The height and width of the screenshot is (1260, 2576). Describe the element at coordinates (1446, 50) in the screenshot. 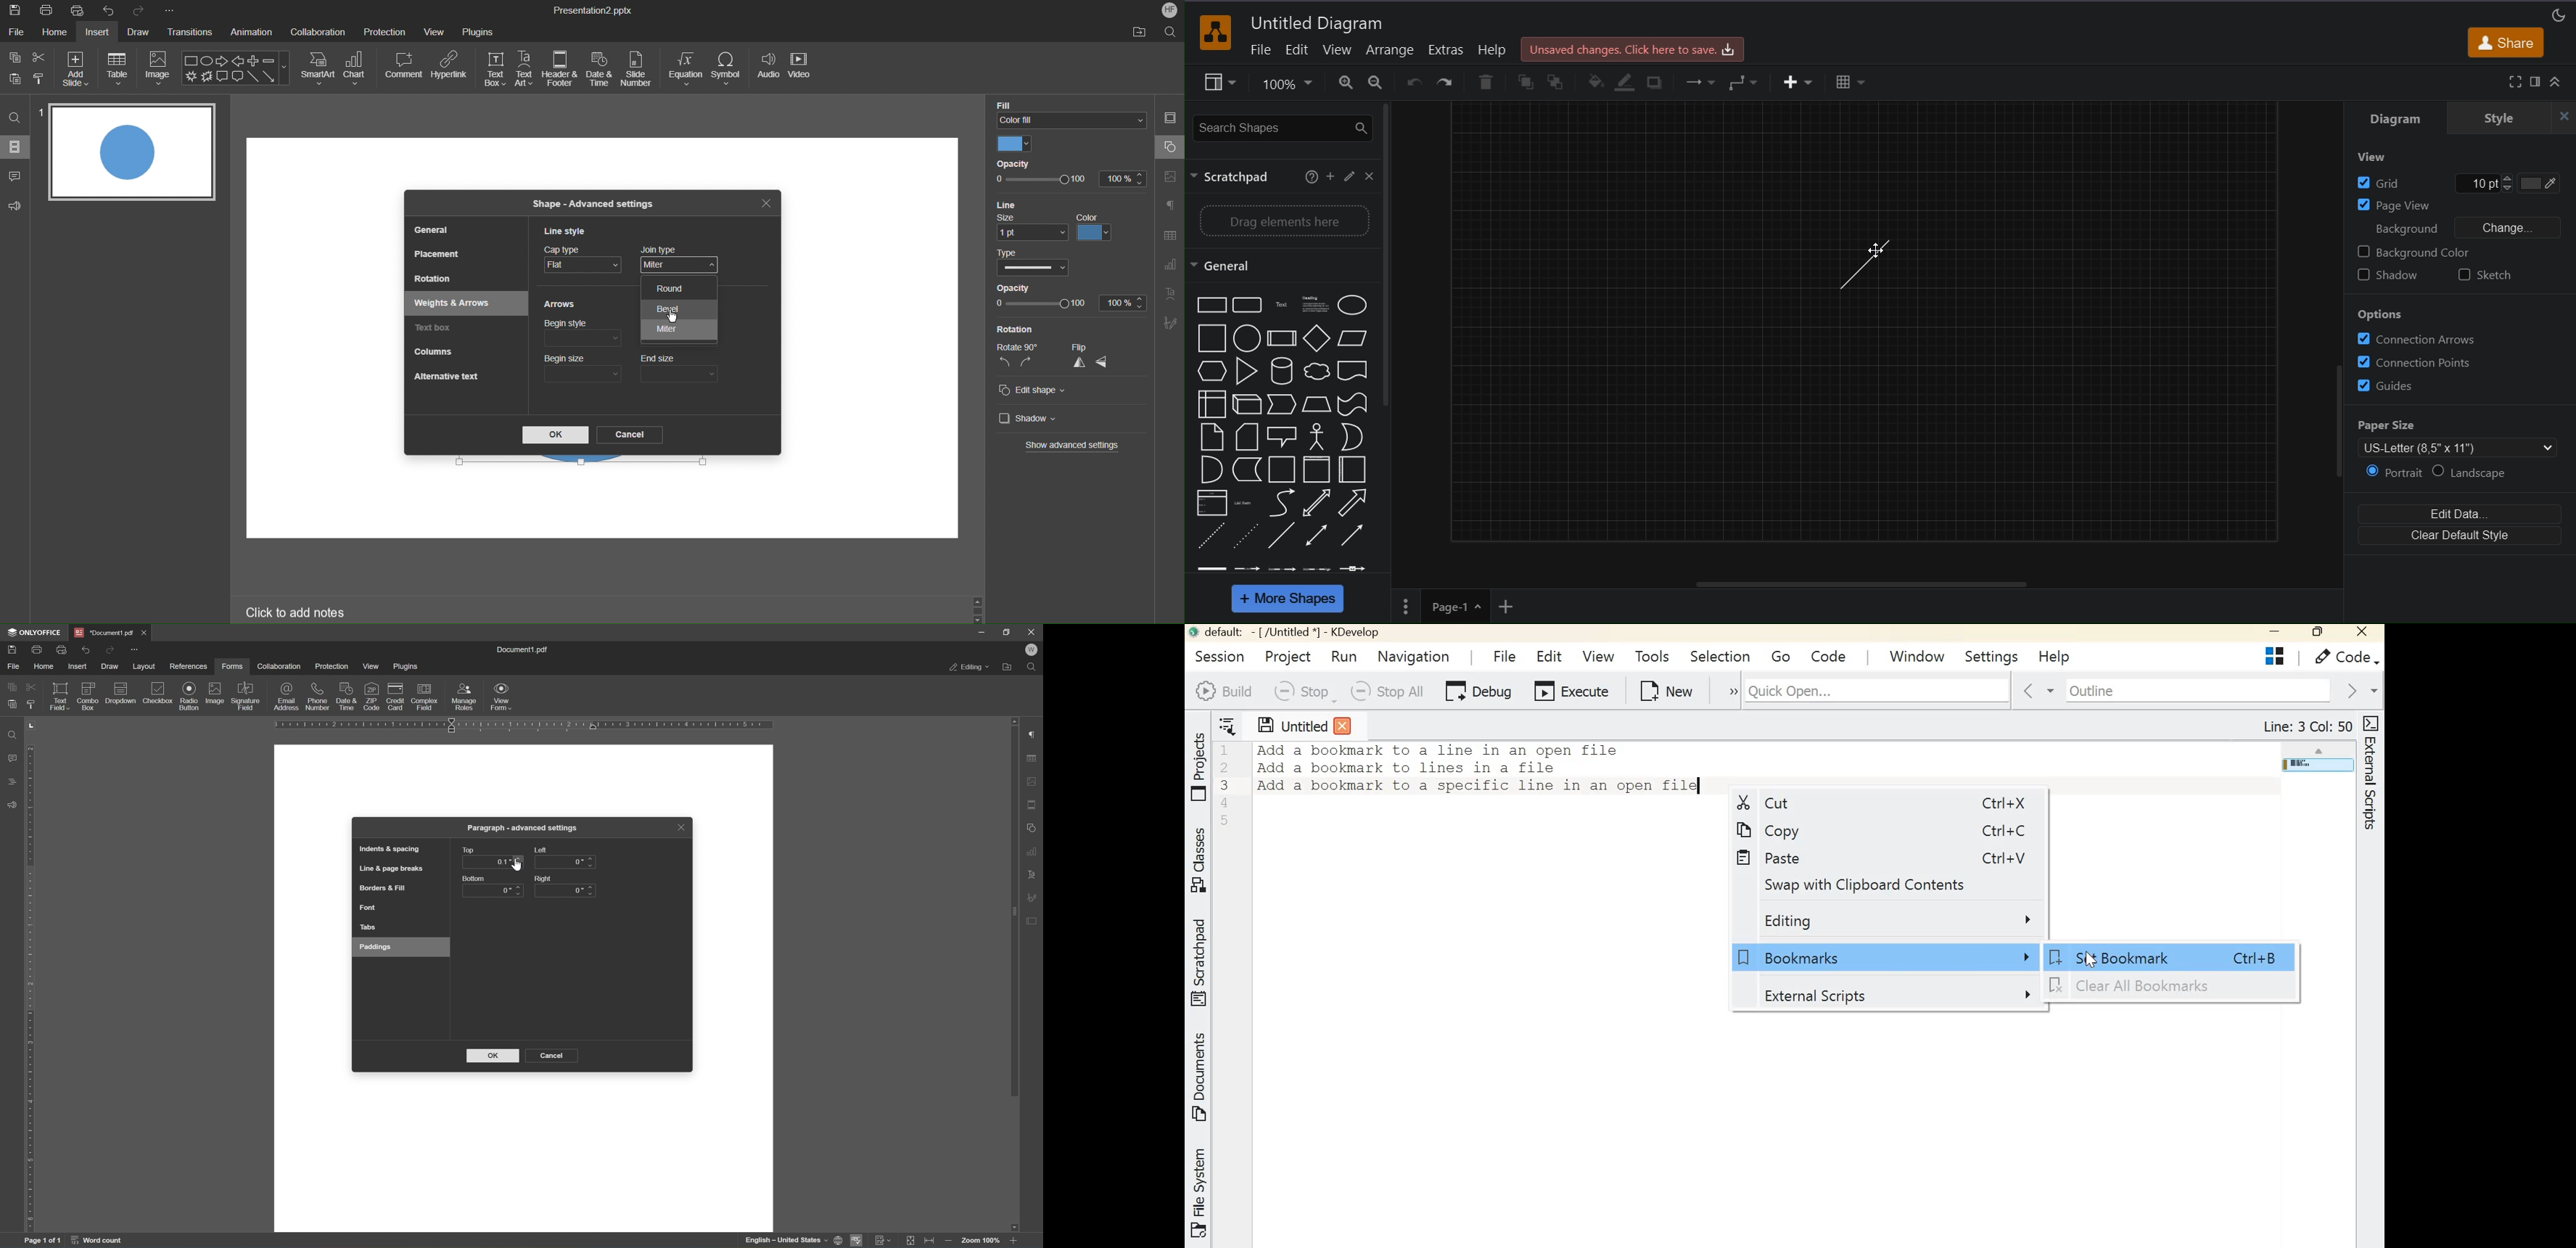

I see `extras` at that location.